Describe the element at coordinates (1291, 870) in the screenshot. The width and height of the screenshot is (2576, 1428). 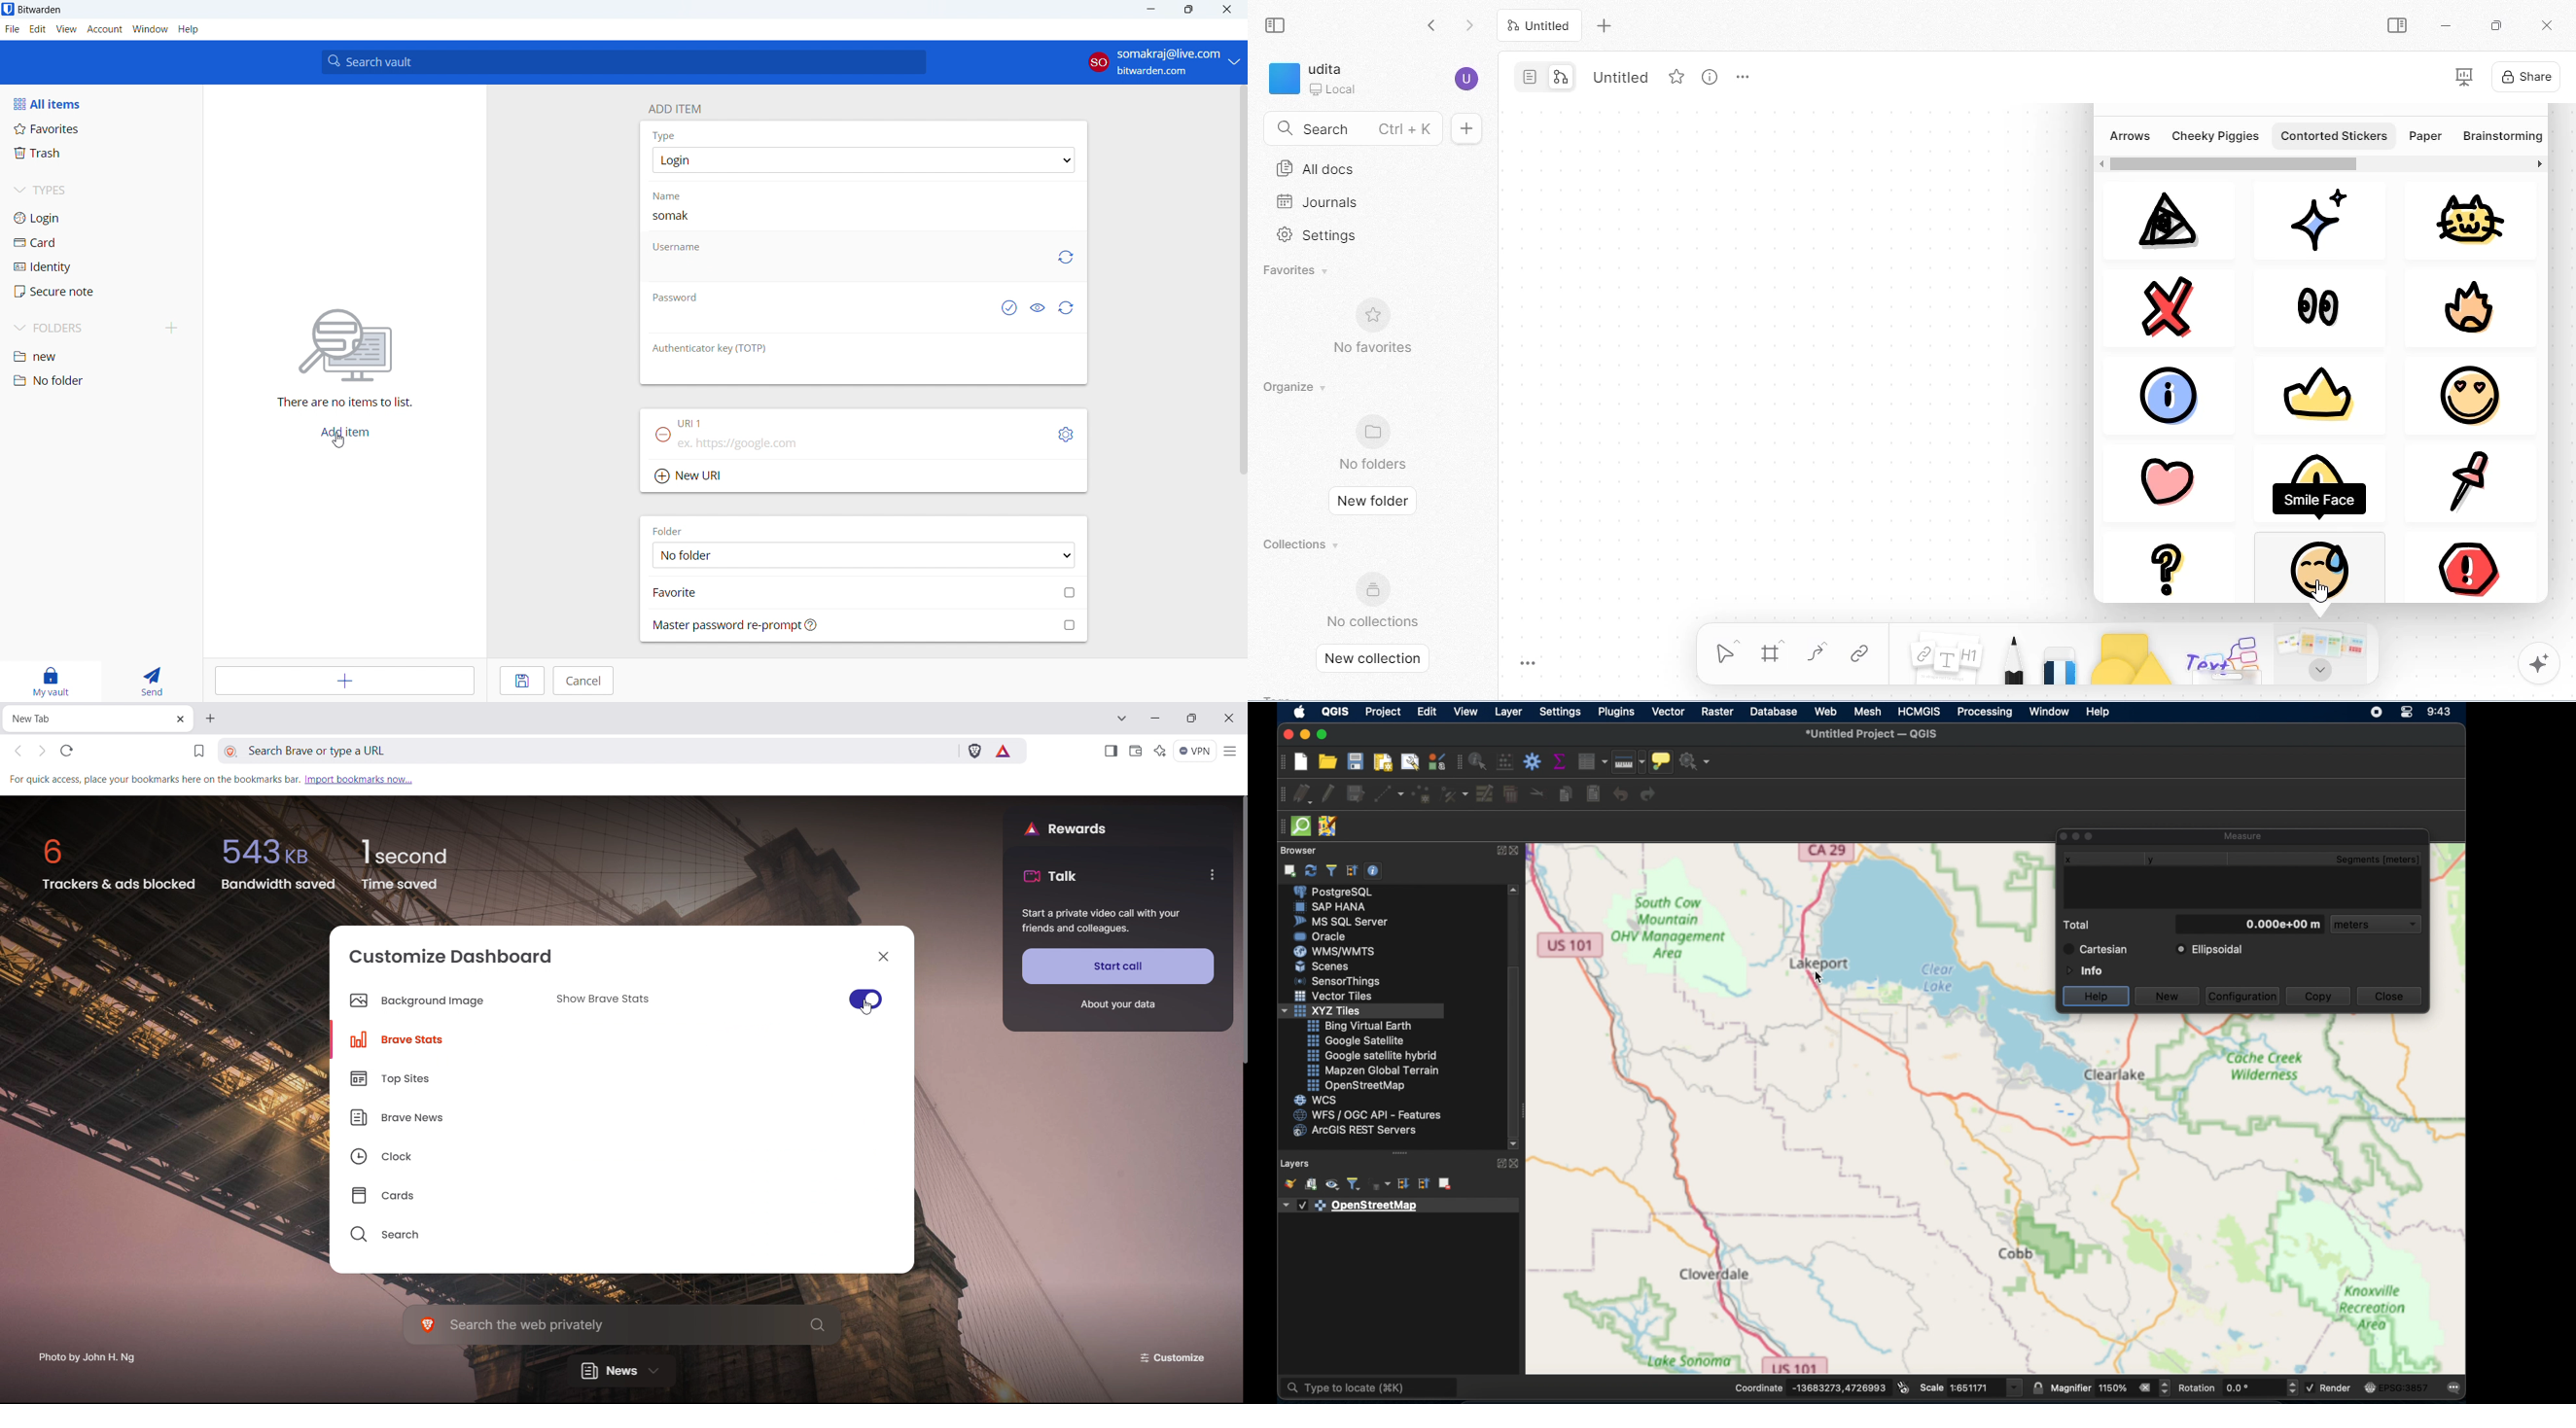
I see `add selected` at that location.